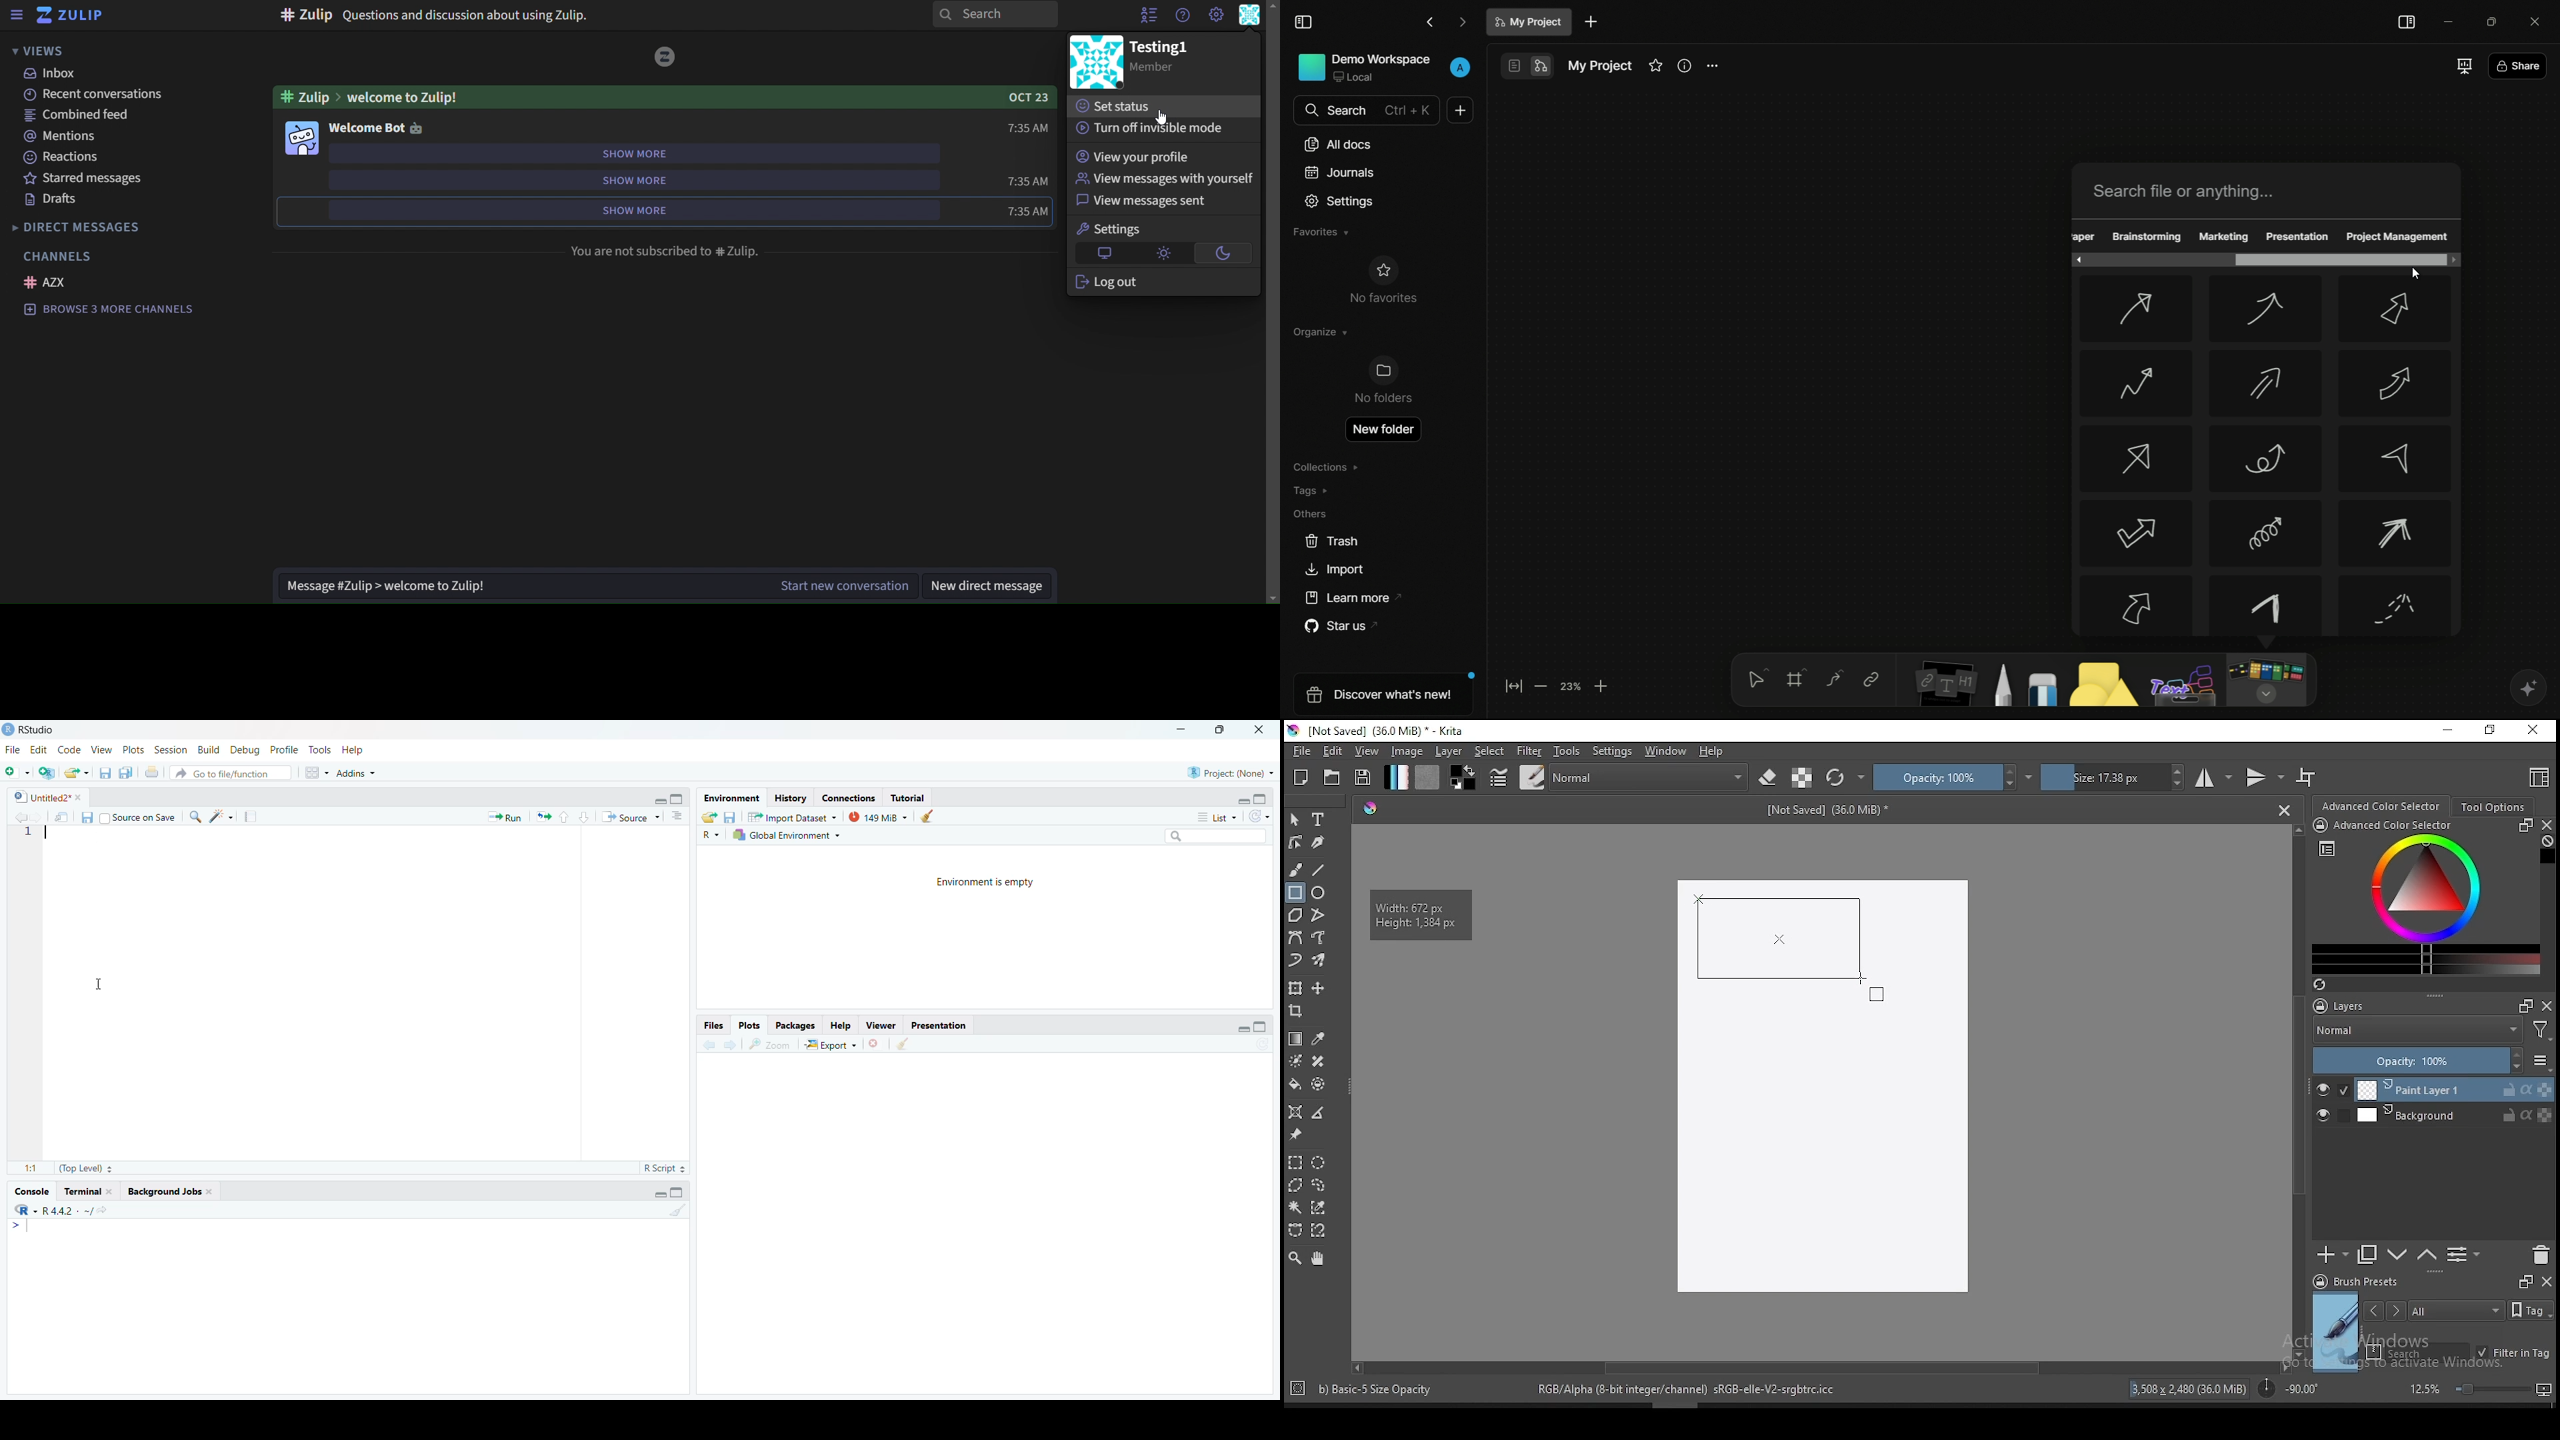 The image size is (2576, 1456). Describe the element at coordinates (883, 816) in the screenshot. I see `149kib used by R session (Source: Windows System)` at that location.